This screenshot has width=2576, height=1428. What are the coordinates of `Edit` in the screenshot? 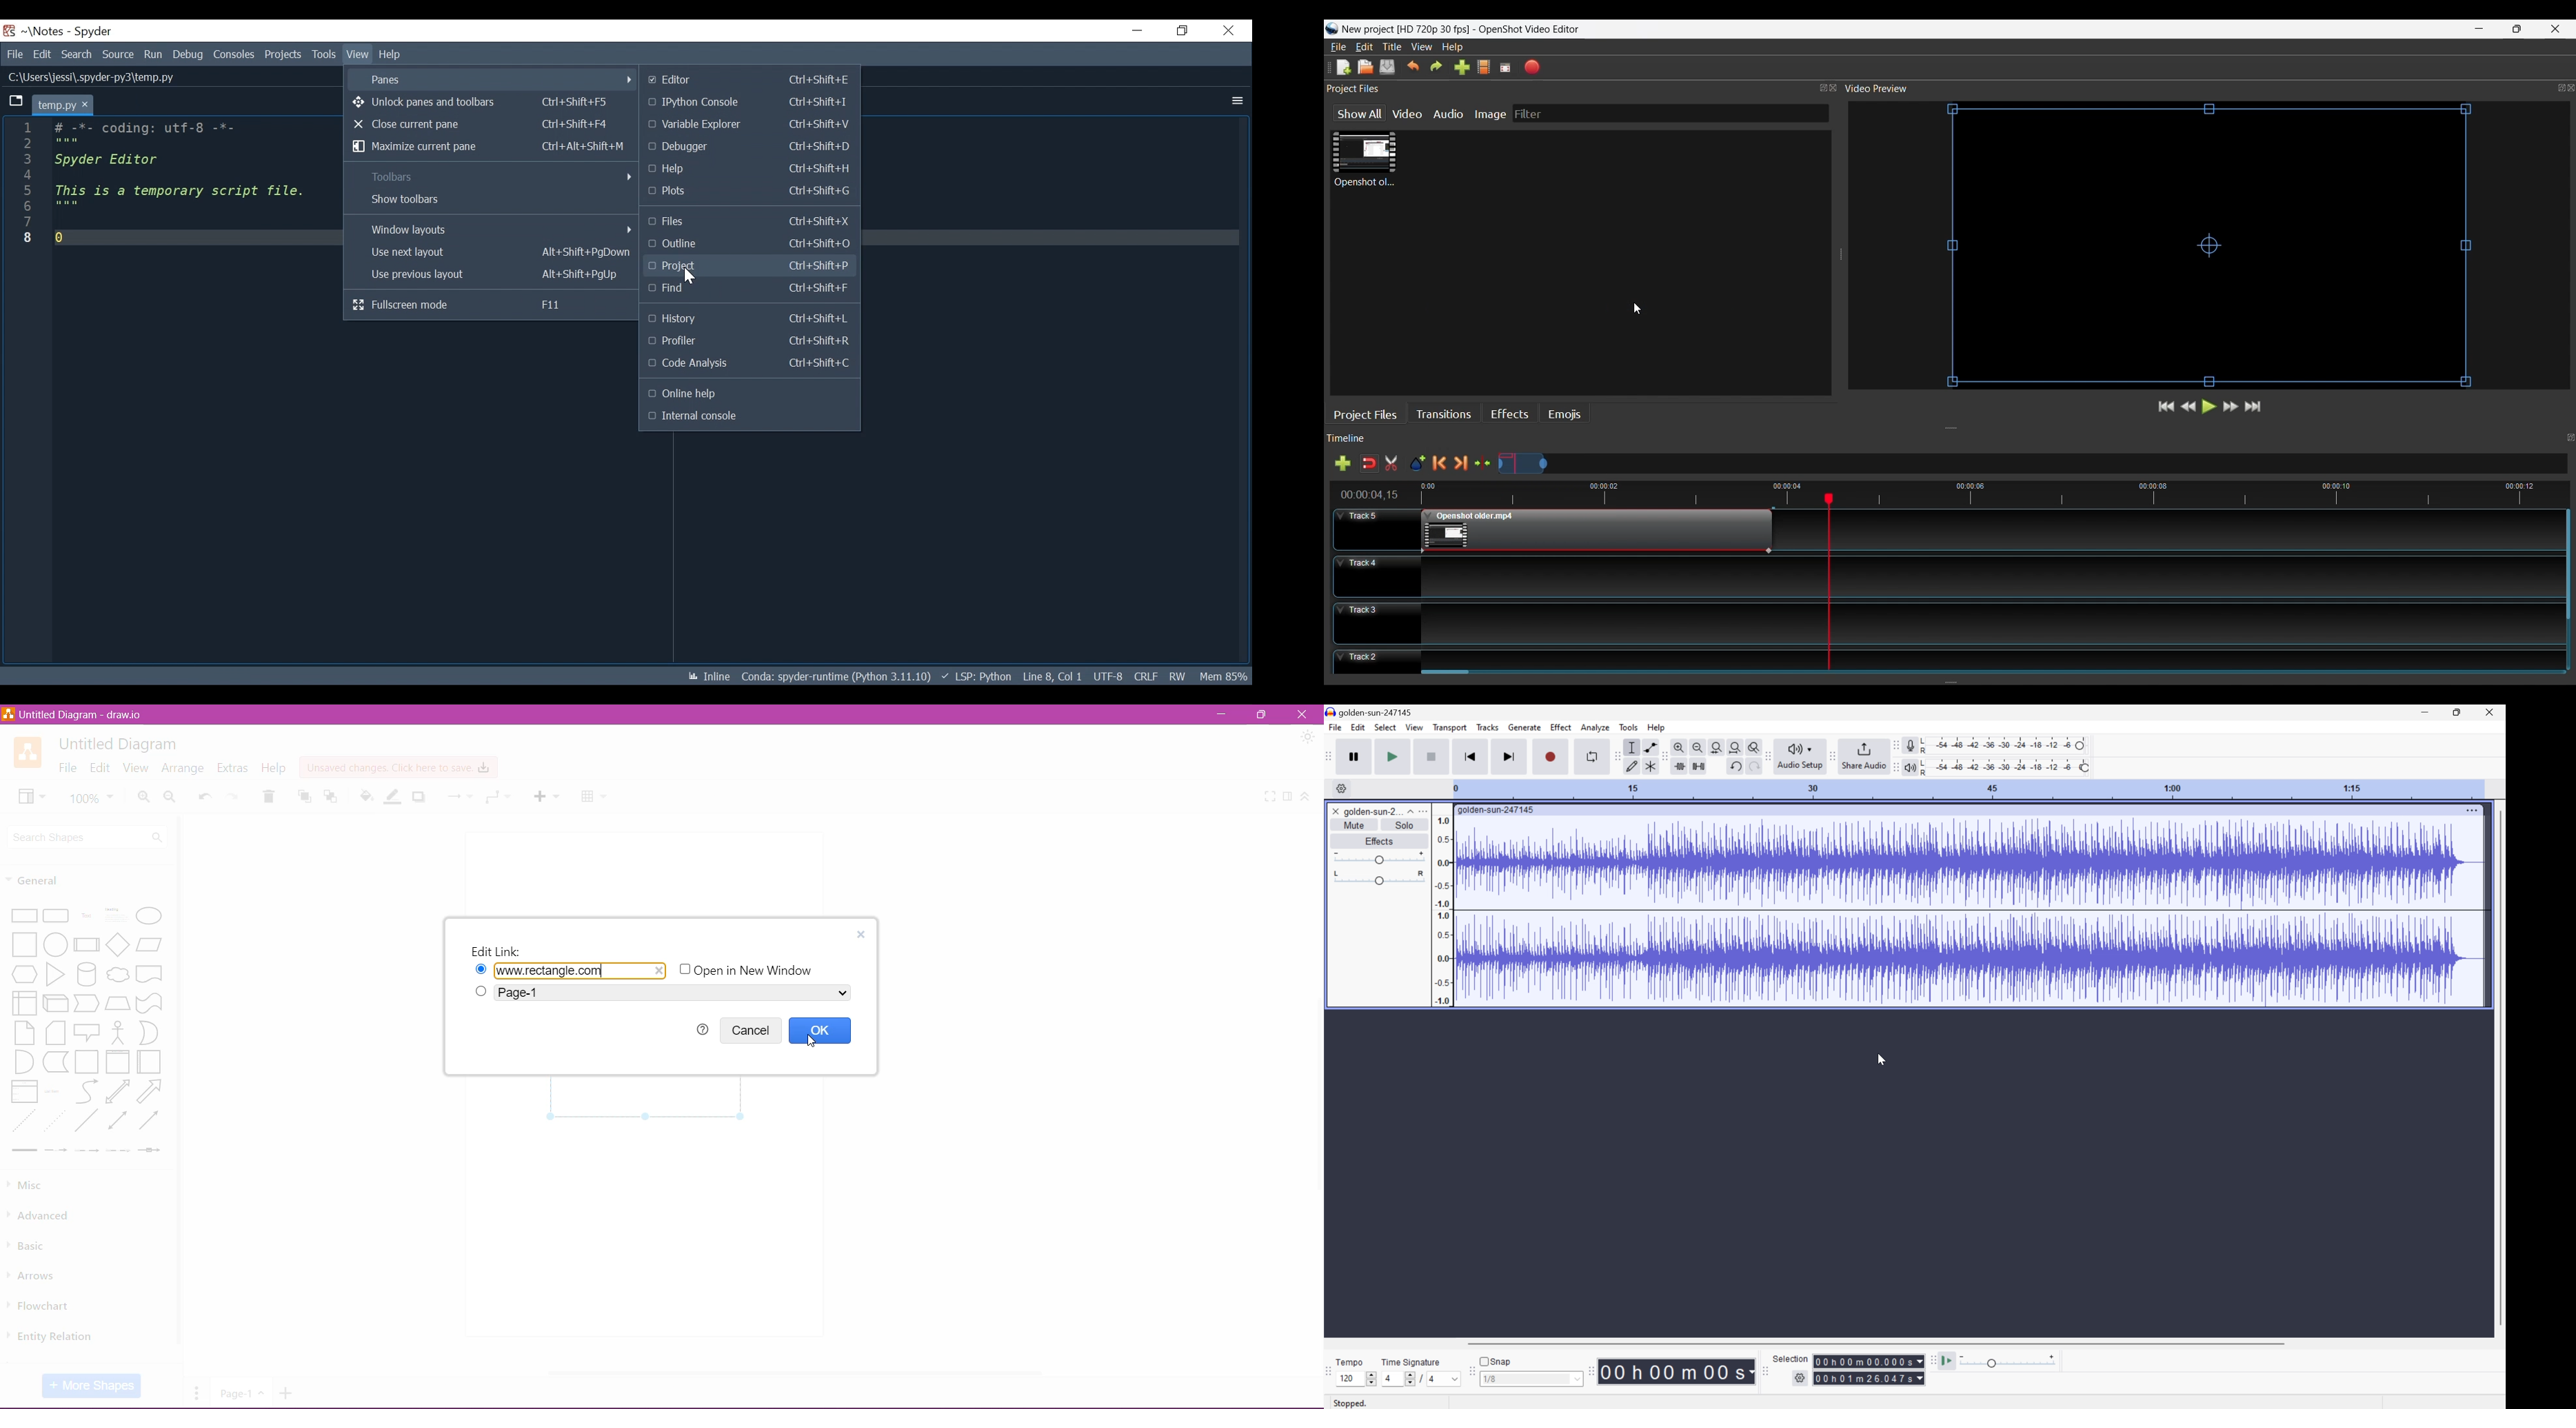 It's located at (1366, 47).